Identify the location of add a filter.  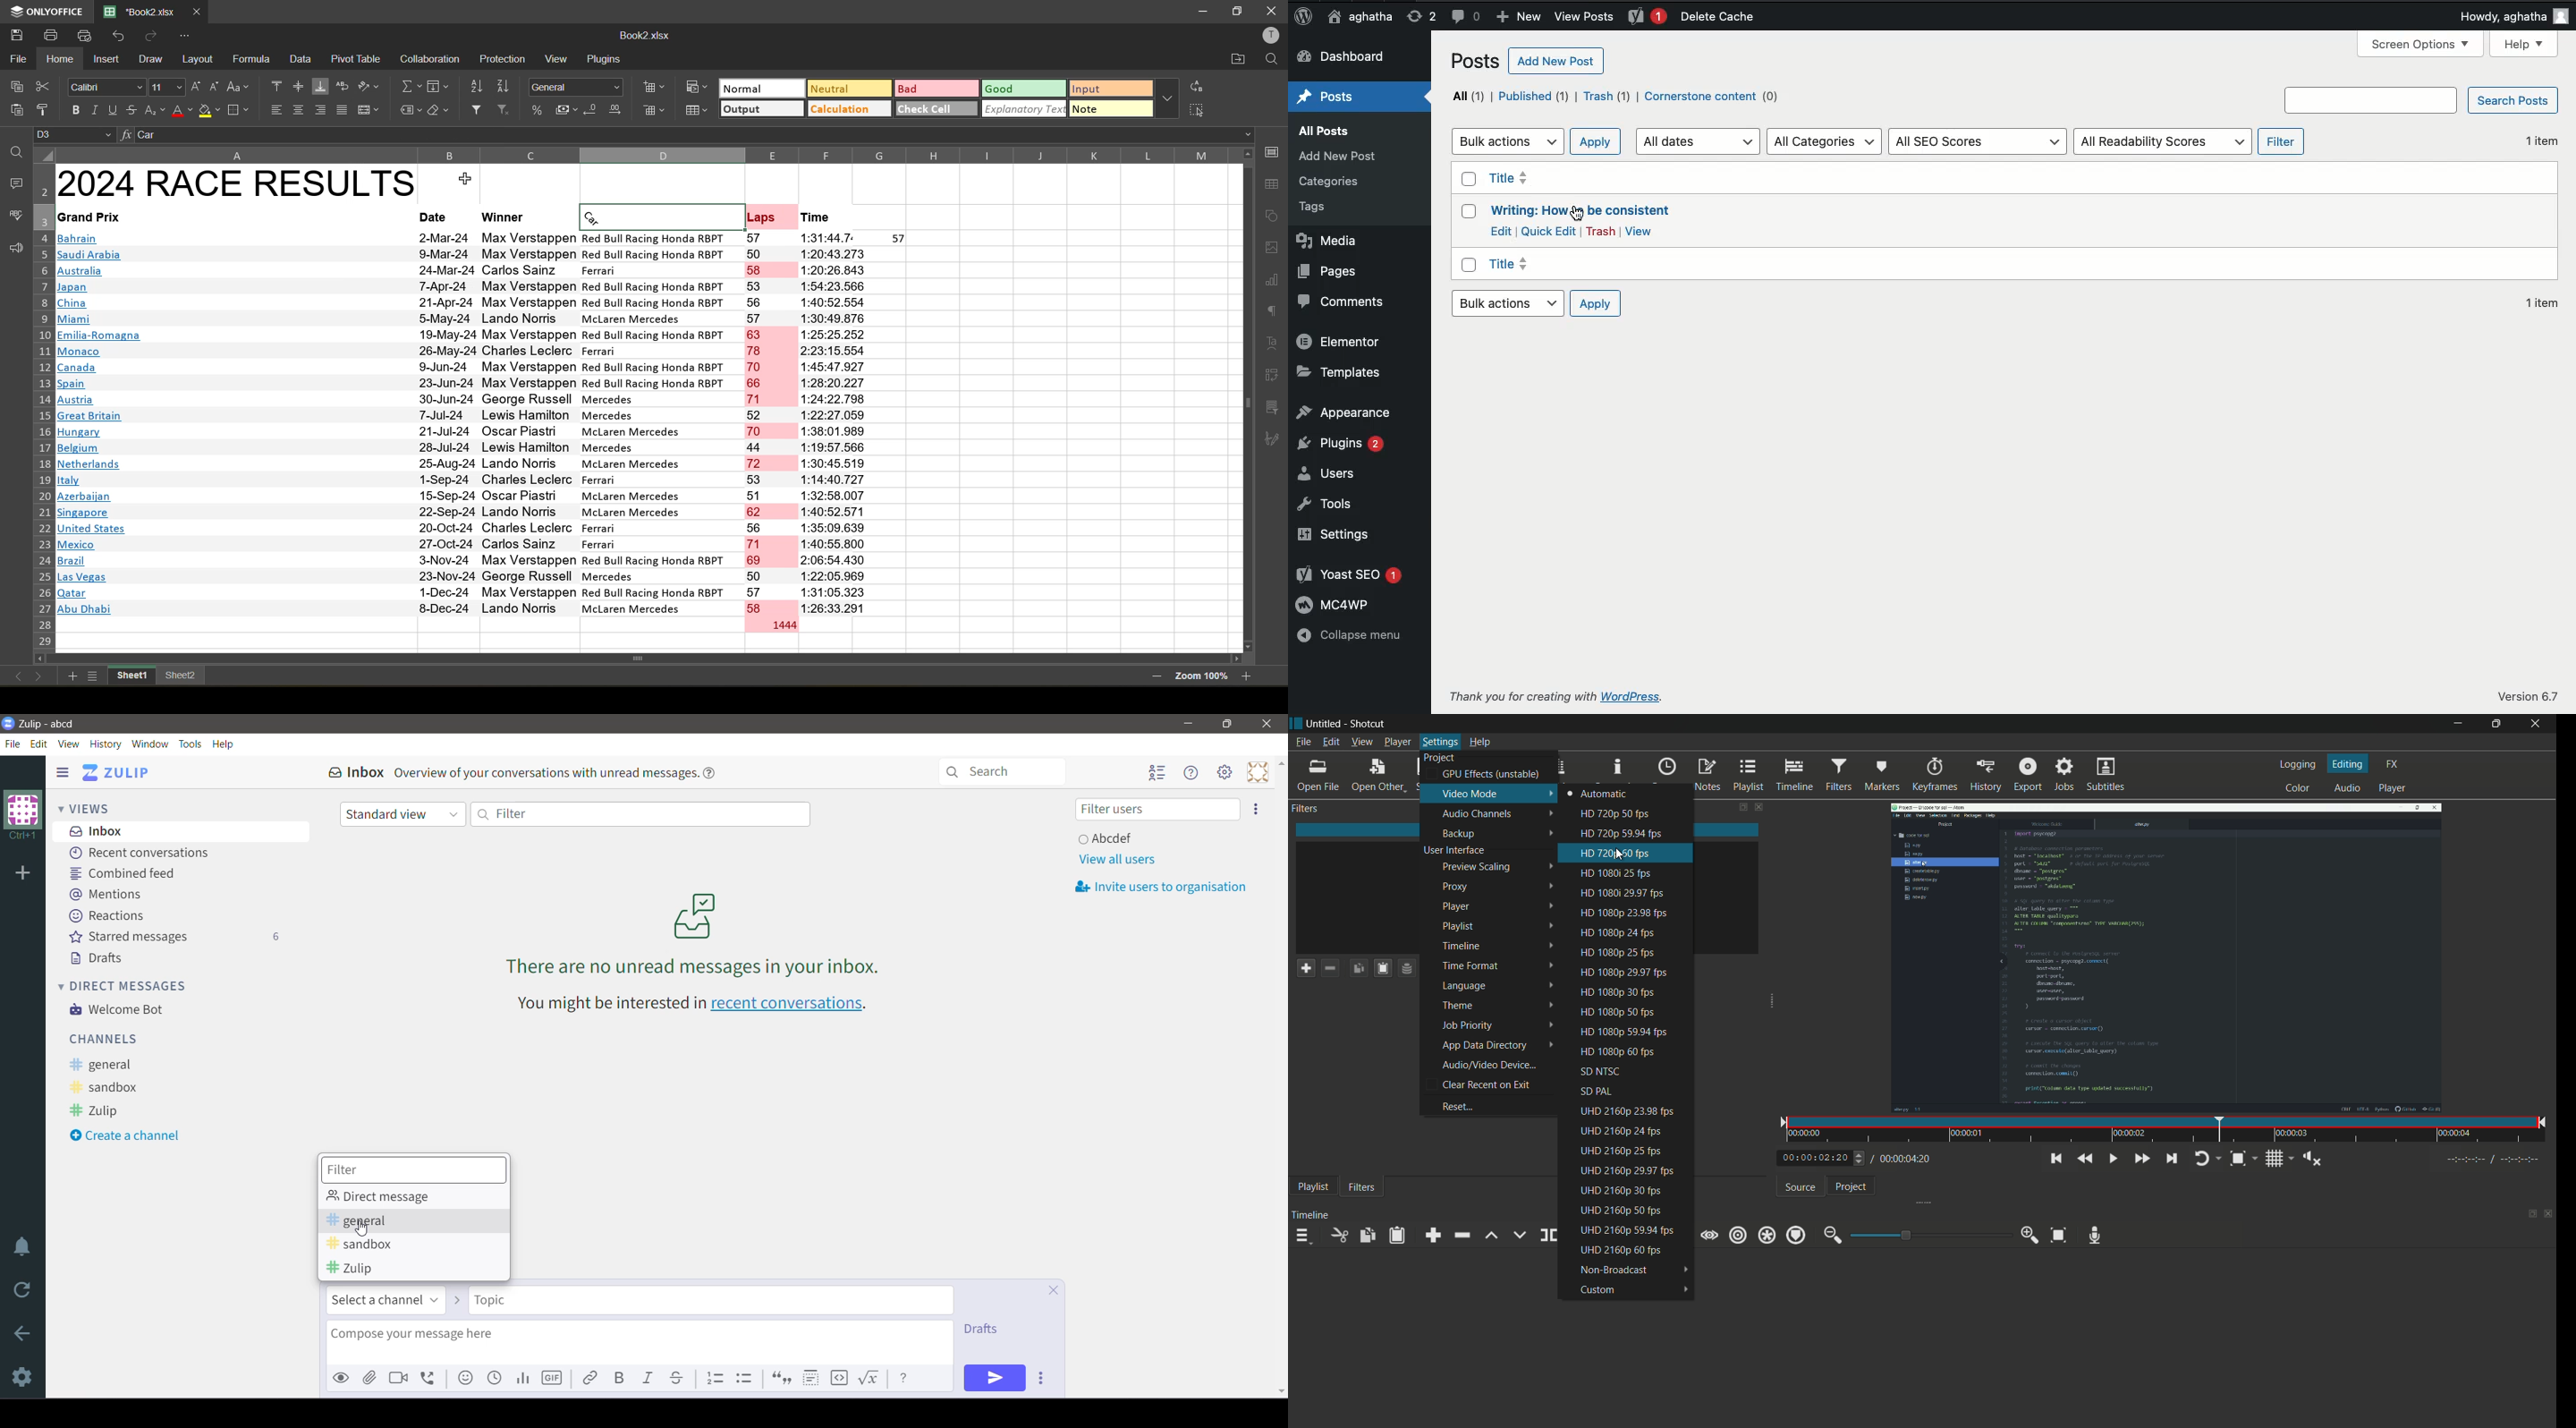
(1305, 969).